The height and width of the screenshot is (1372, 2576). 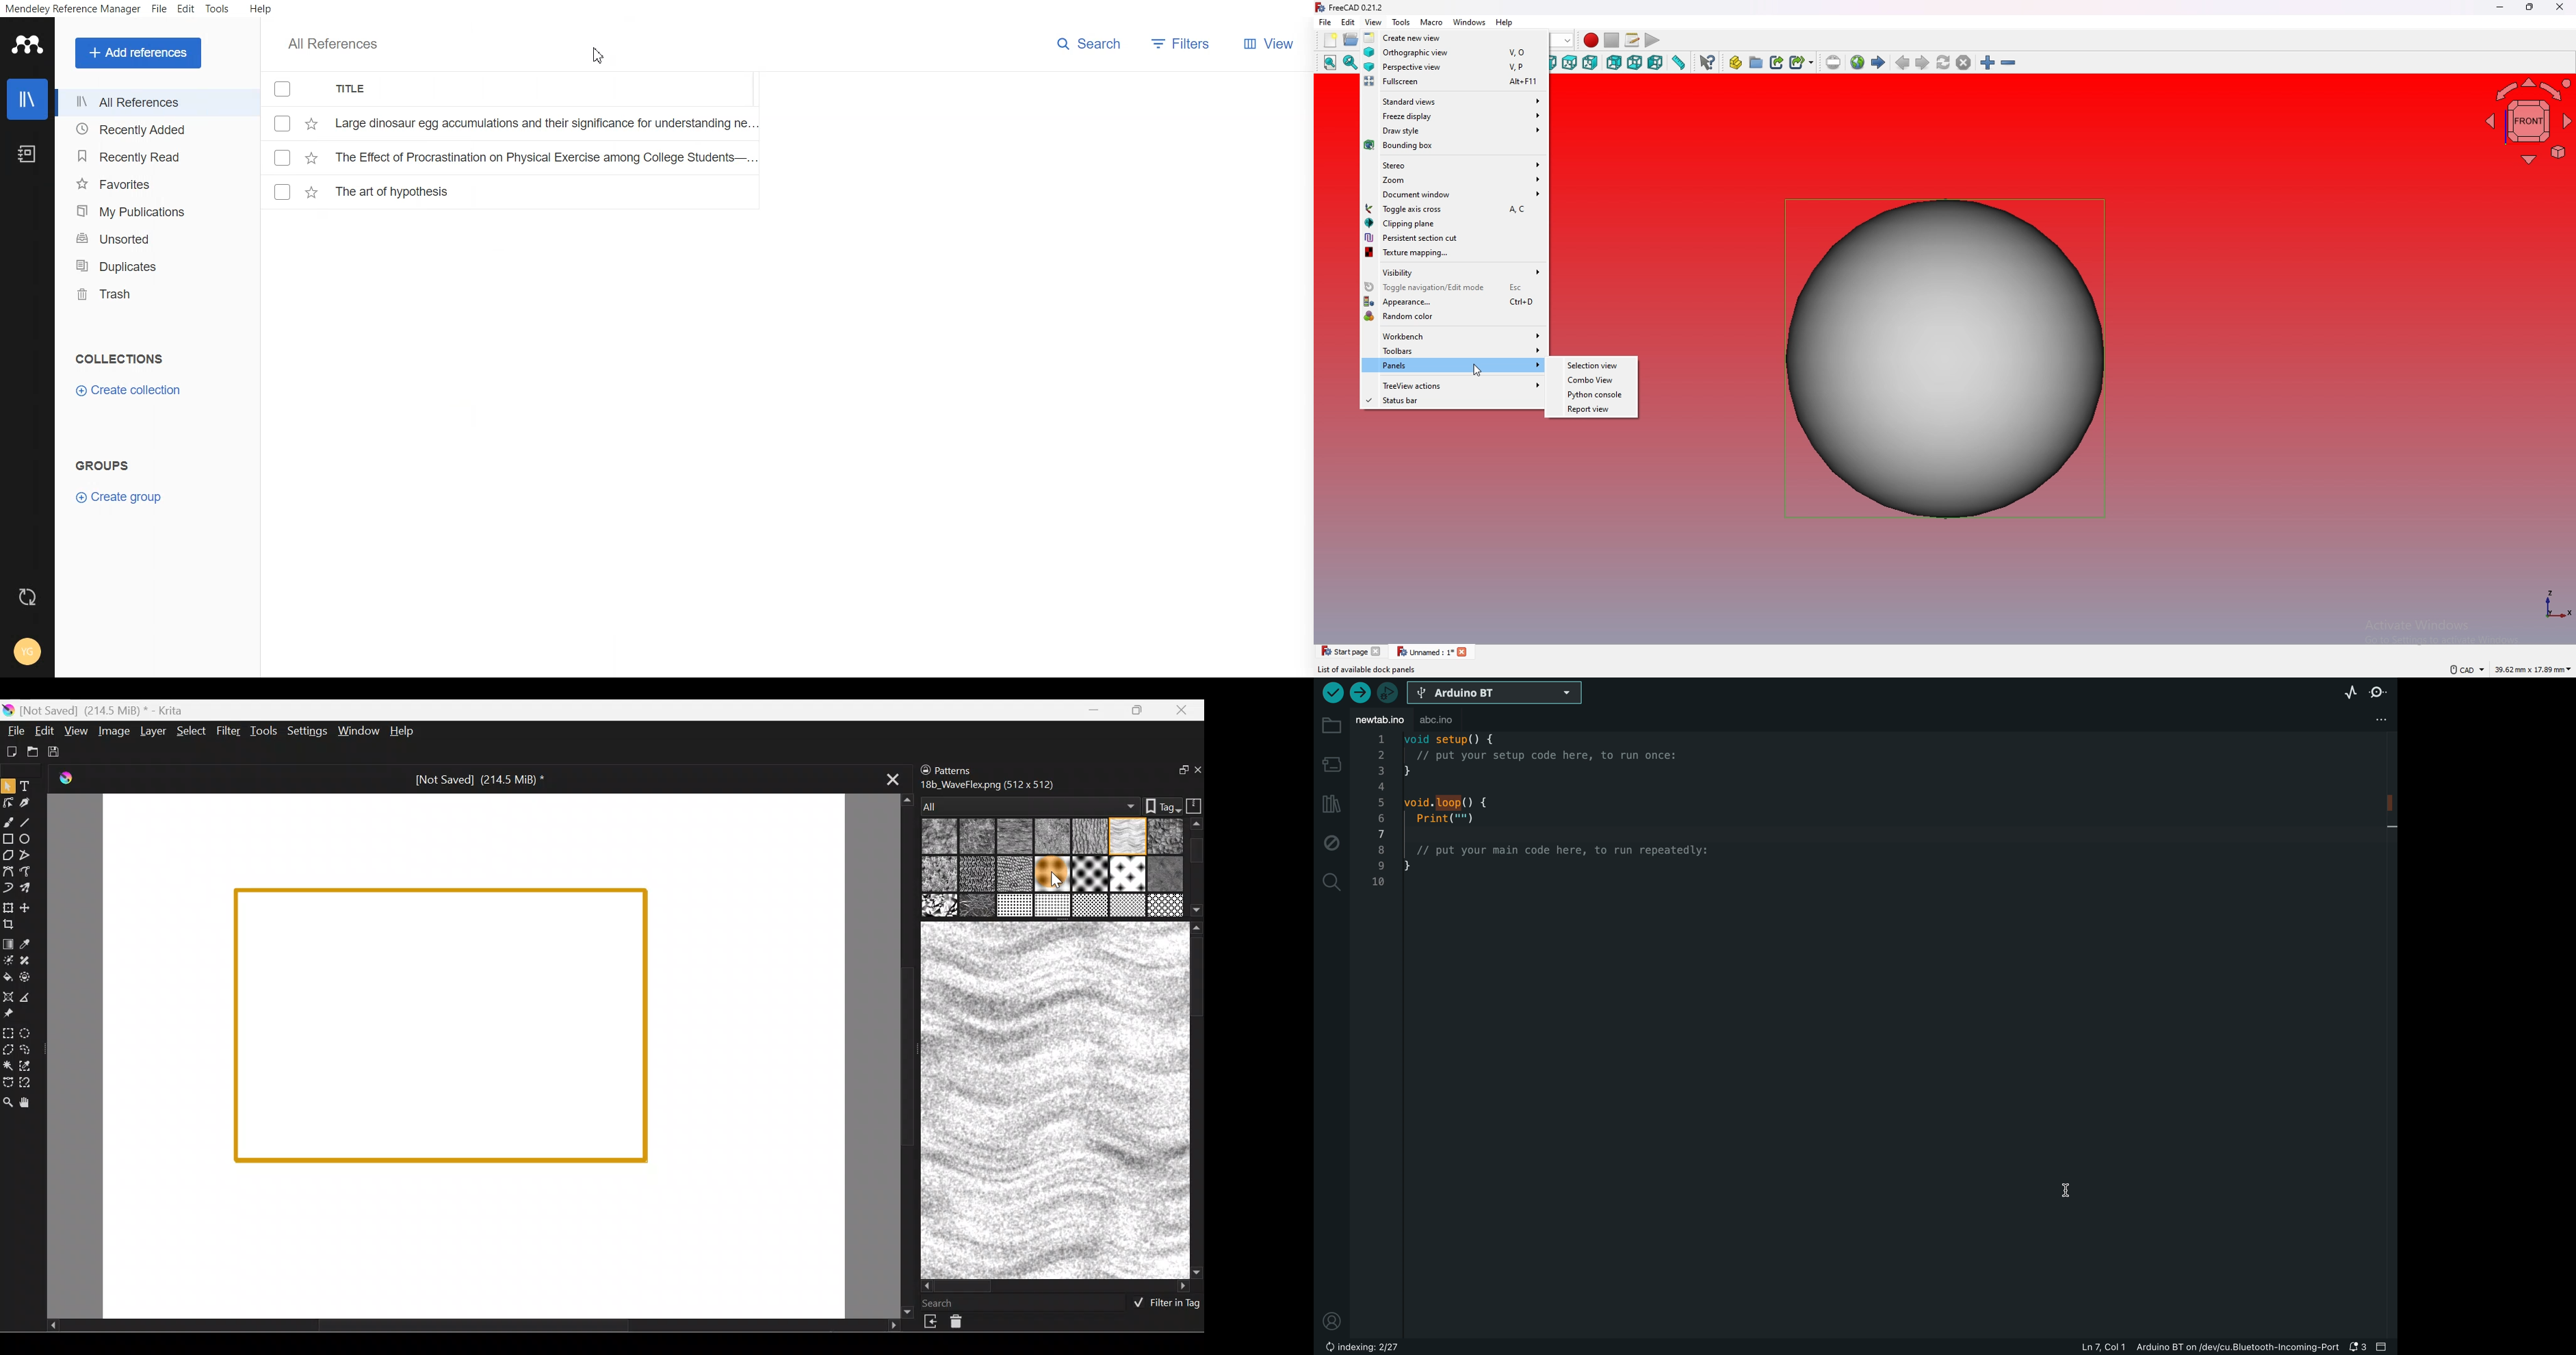 What do you see at coordinates (902, 1054) in the screenshot?
I see `Scroll tab` at bounding box center [902, 1054].